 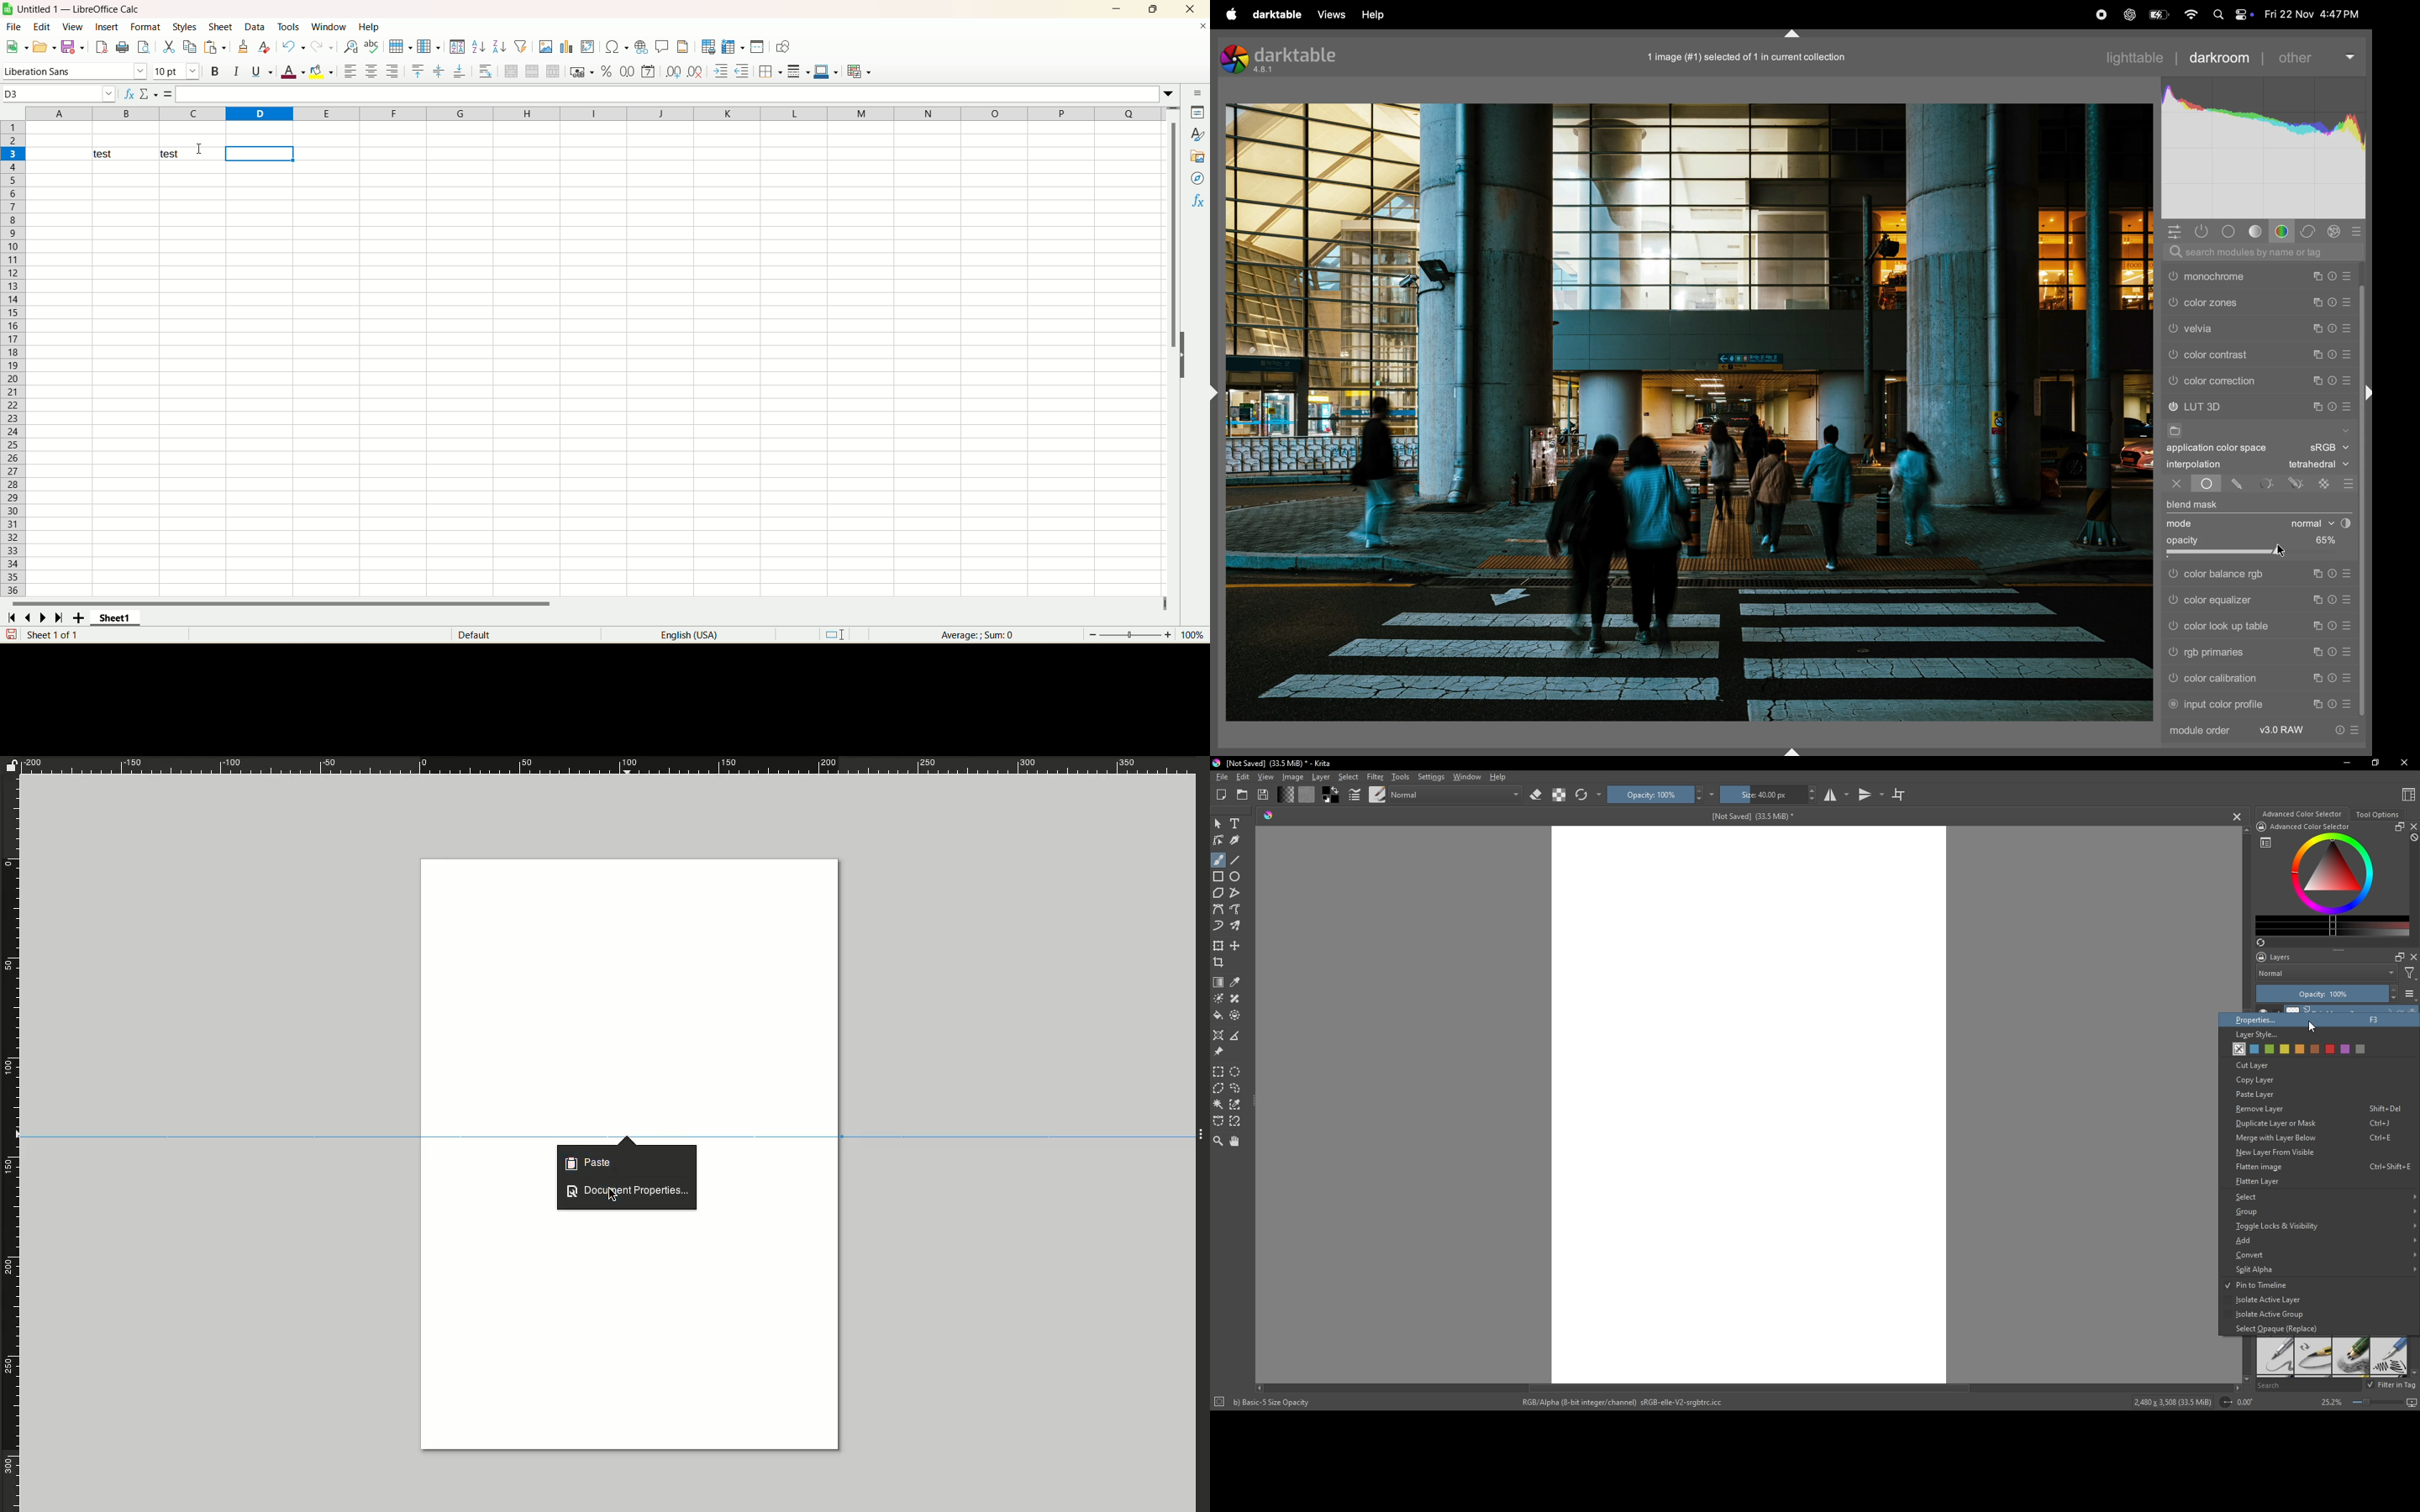 What do you see at coordinates (1237, 999) in the screenshot?
I see `smart patch` at bounding box center [1237, 999].